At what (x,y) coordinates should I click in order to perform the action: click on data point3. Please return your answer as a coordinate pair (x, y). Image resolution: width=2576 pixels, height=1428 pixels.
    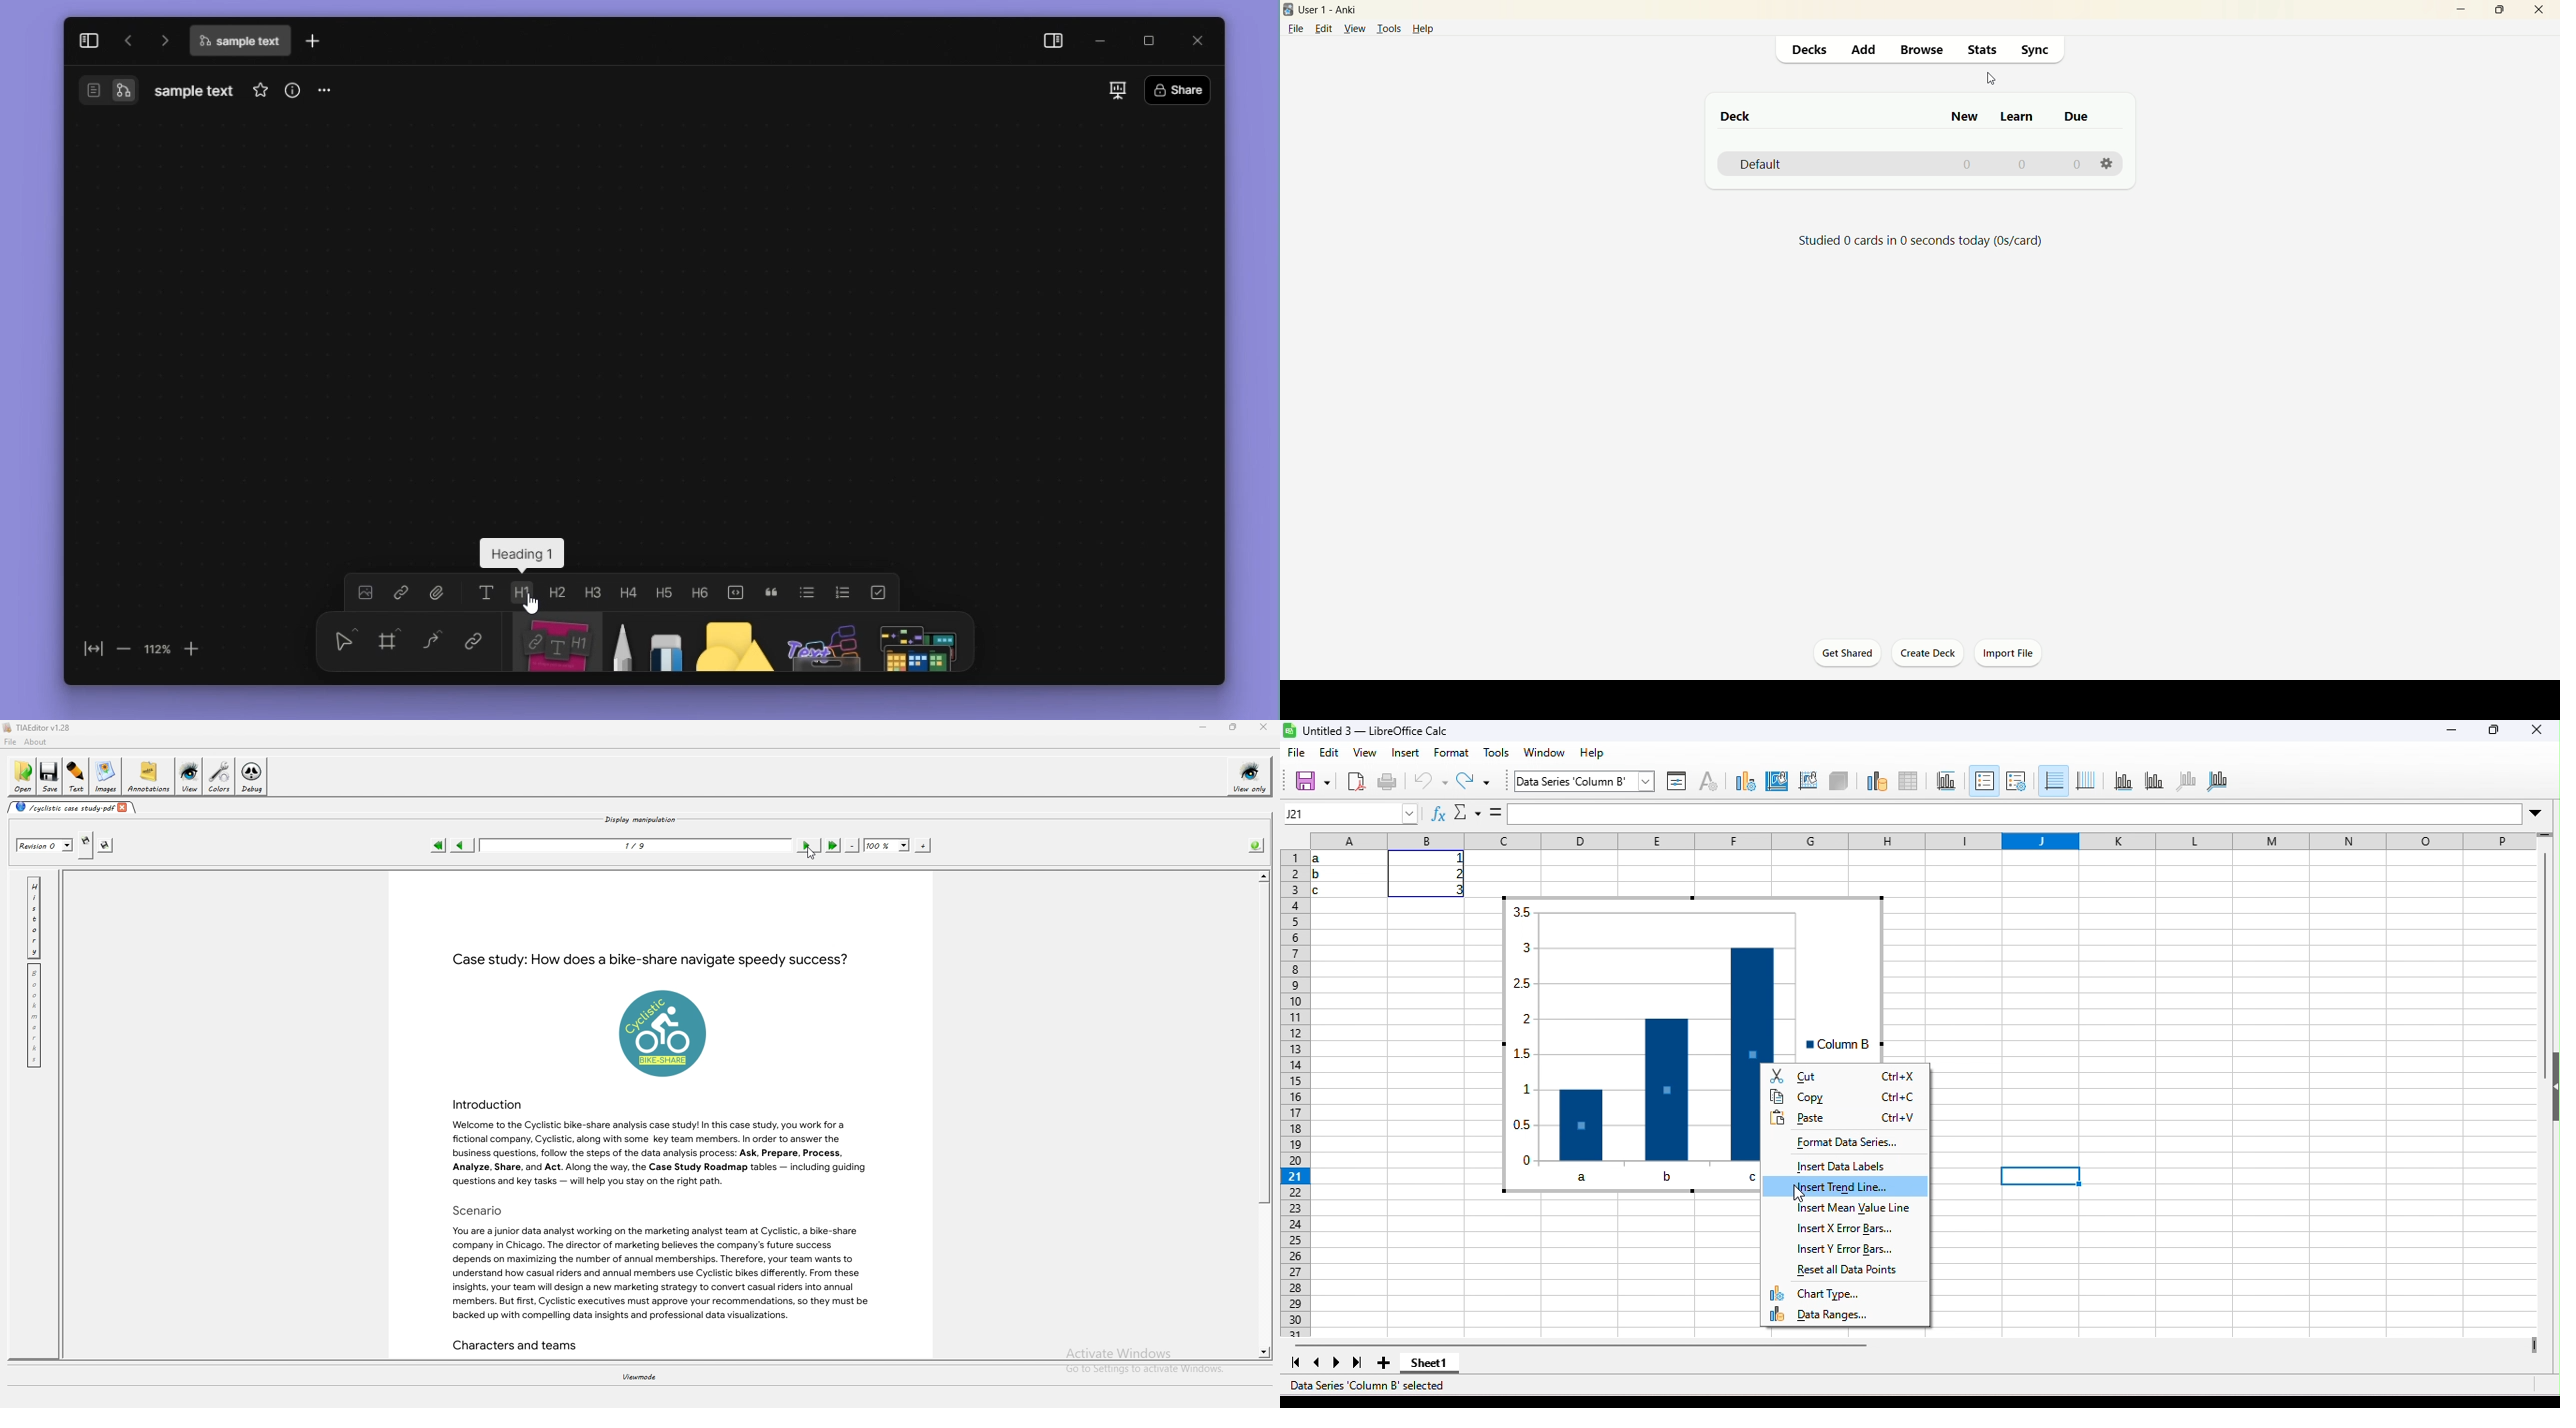
    Looking at the image, I should click on (1745, 1052).